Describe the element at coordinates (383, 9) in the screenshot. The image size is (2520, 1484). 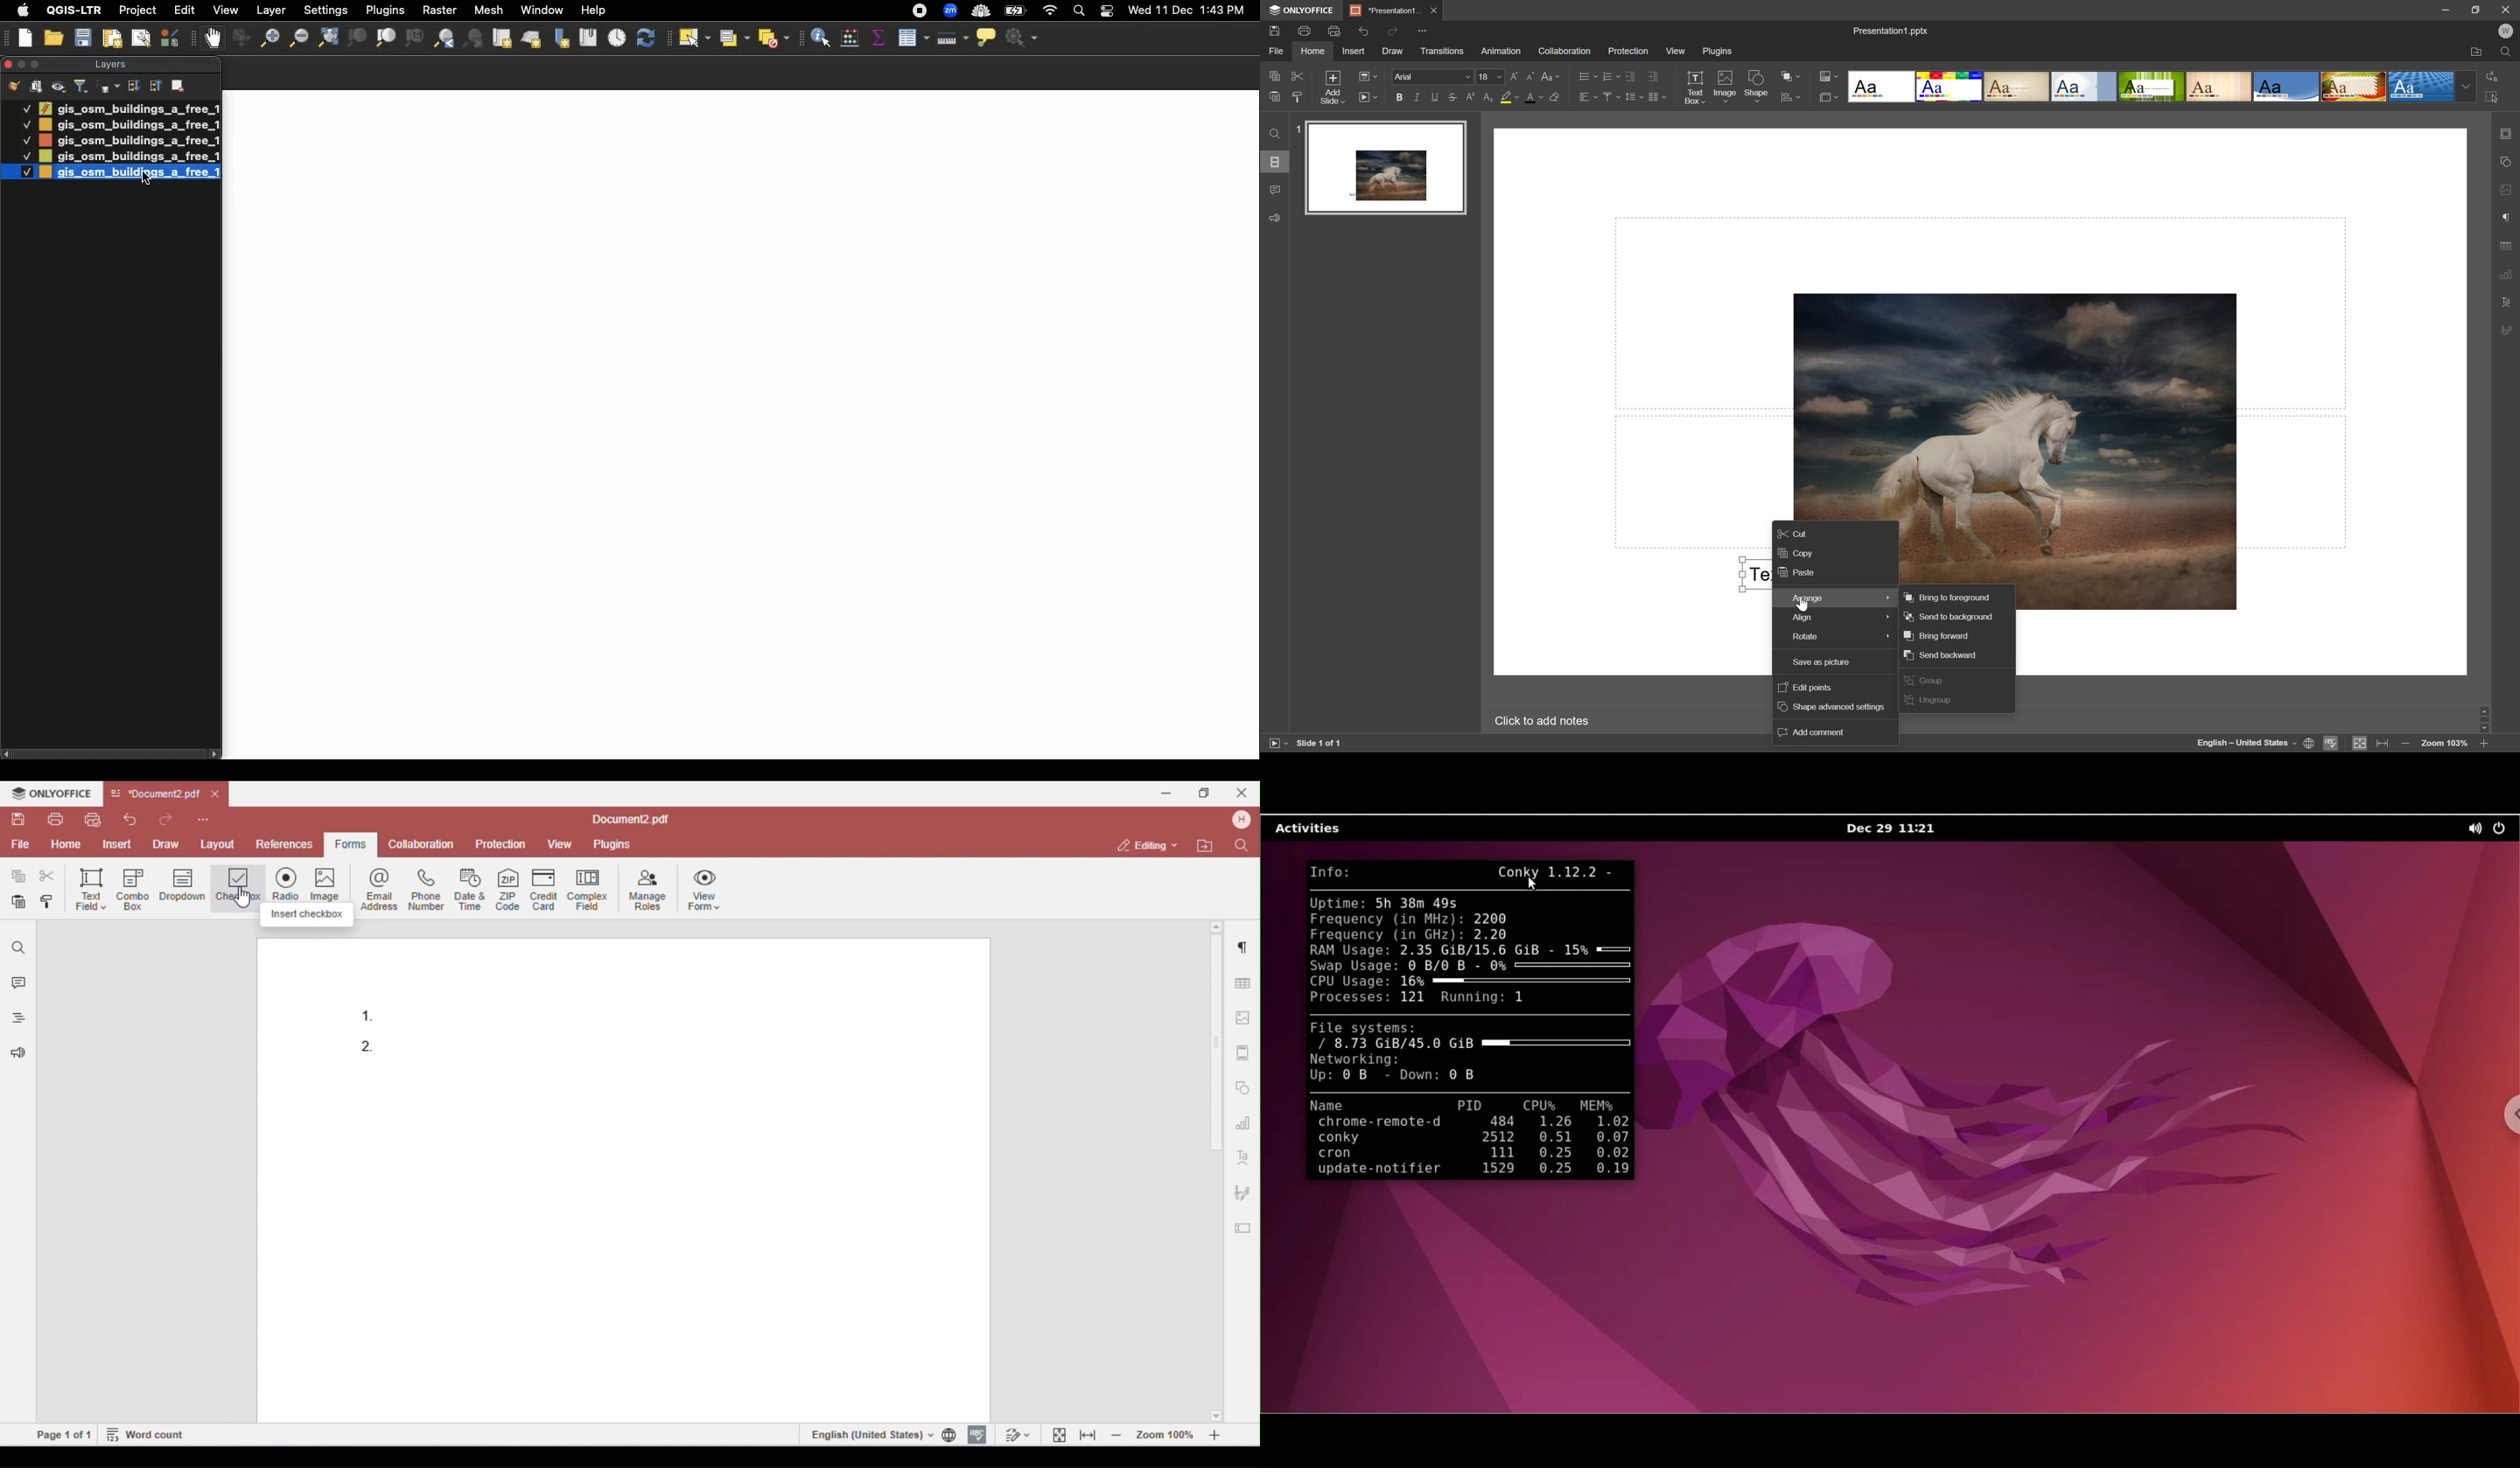
I see `Plugins` at that location.